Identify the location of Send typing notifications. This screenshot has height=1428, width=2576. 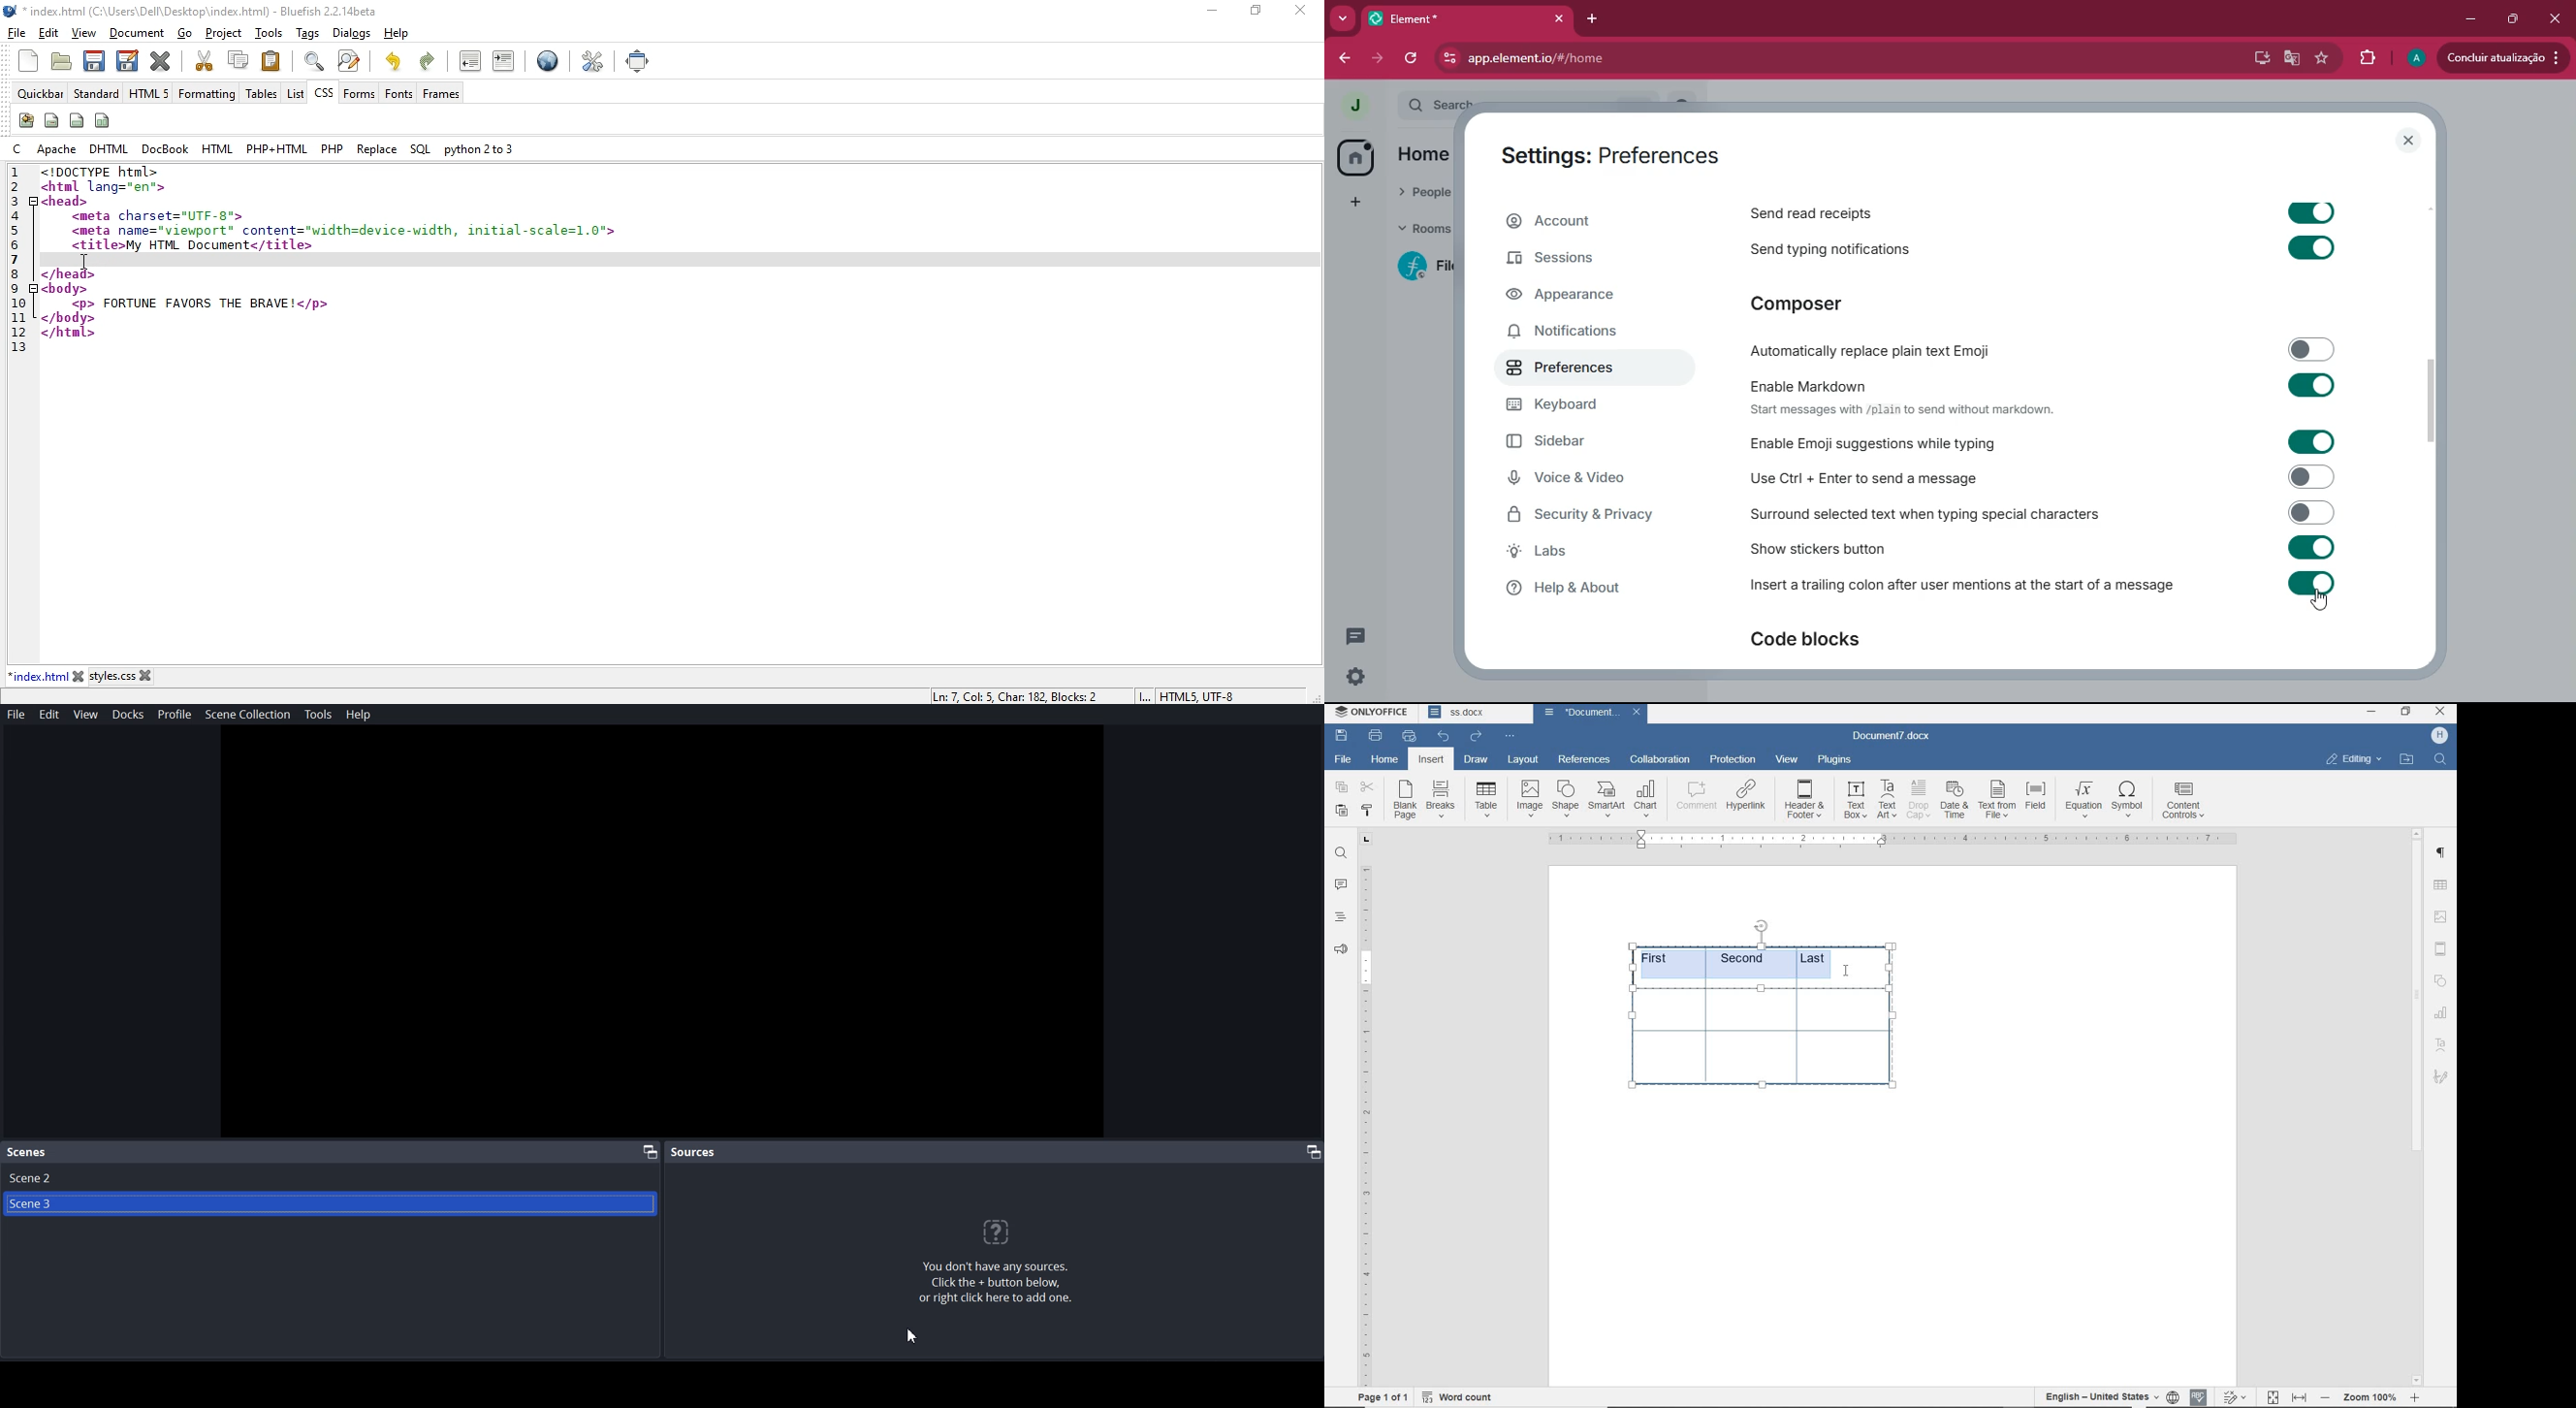
(2052, 249).